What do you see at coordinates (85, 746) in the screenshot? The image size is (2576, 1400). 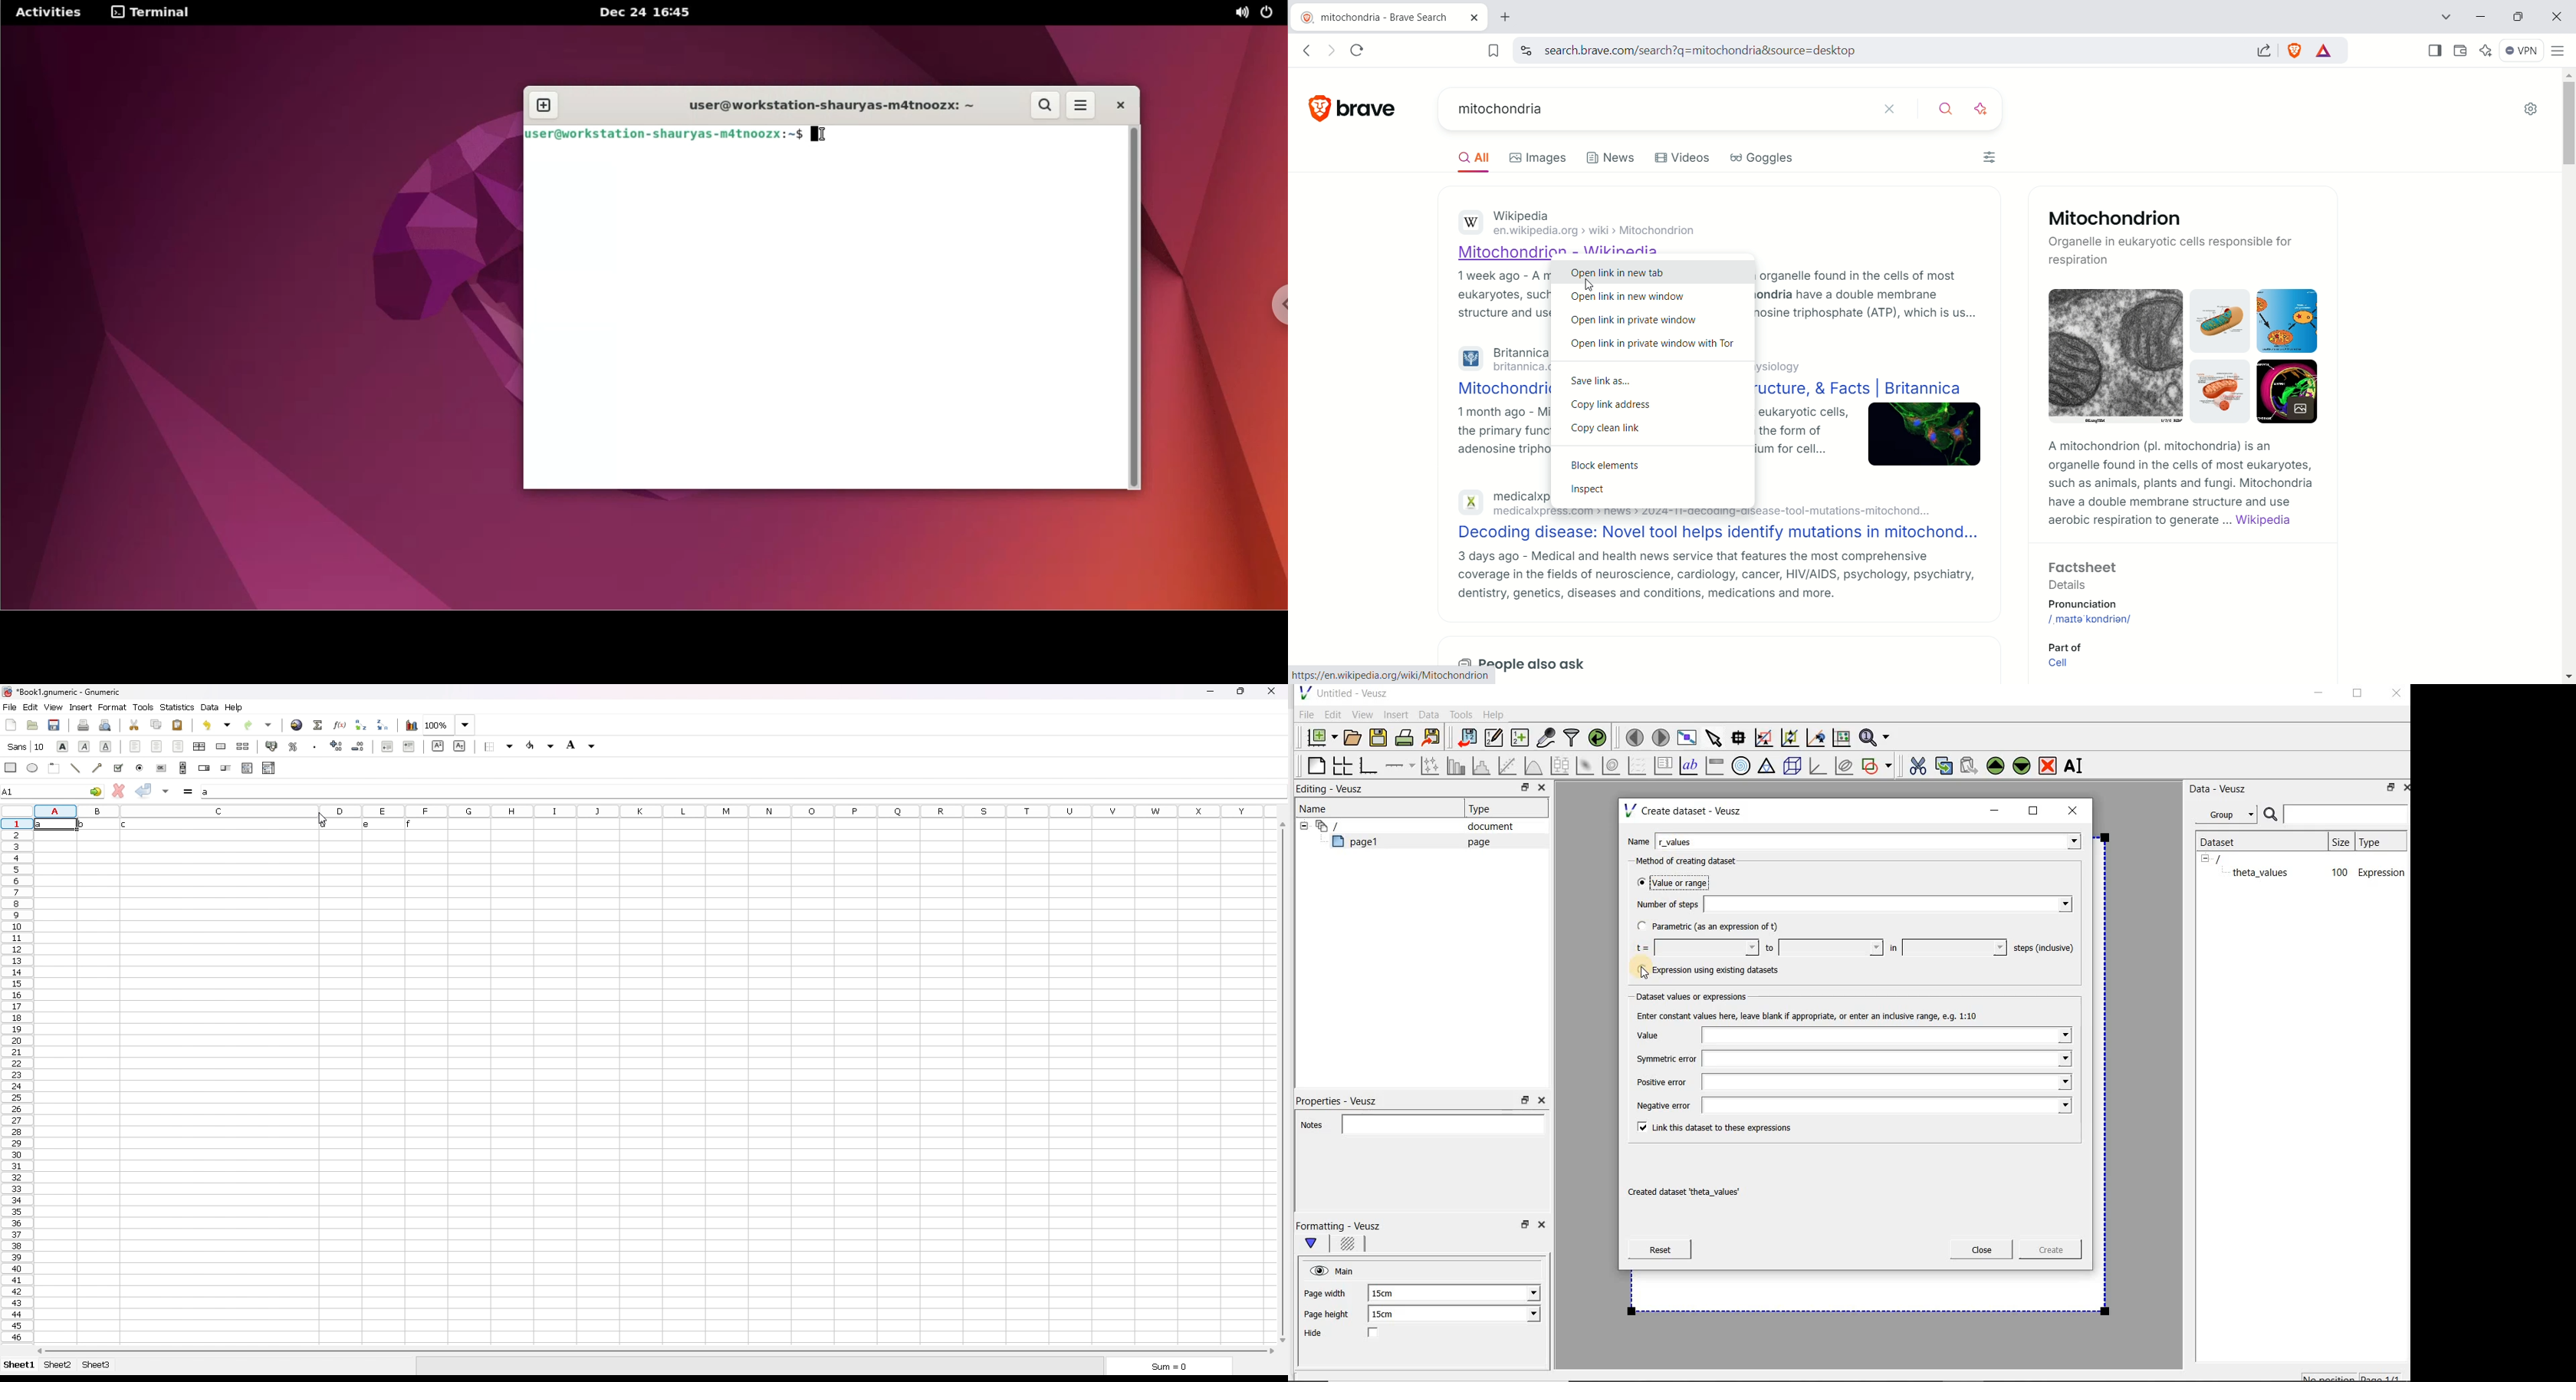 I see `italic` at bounding box center [85, 746].